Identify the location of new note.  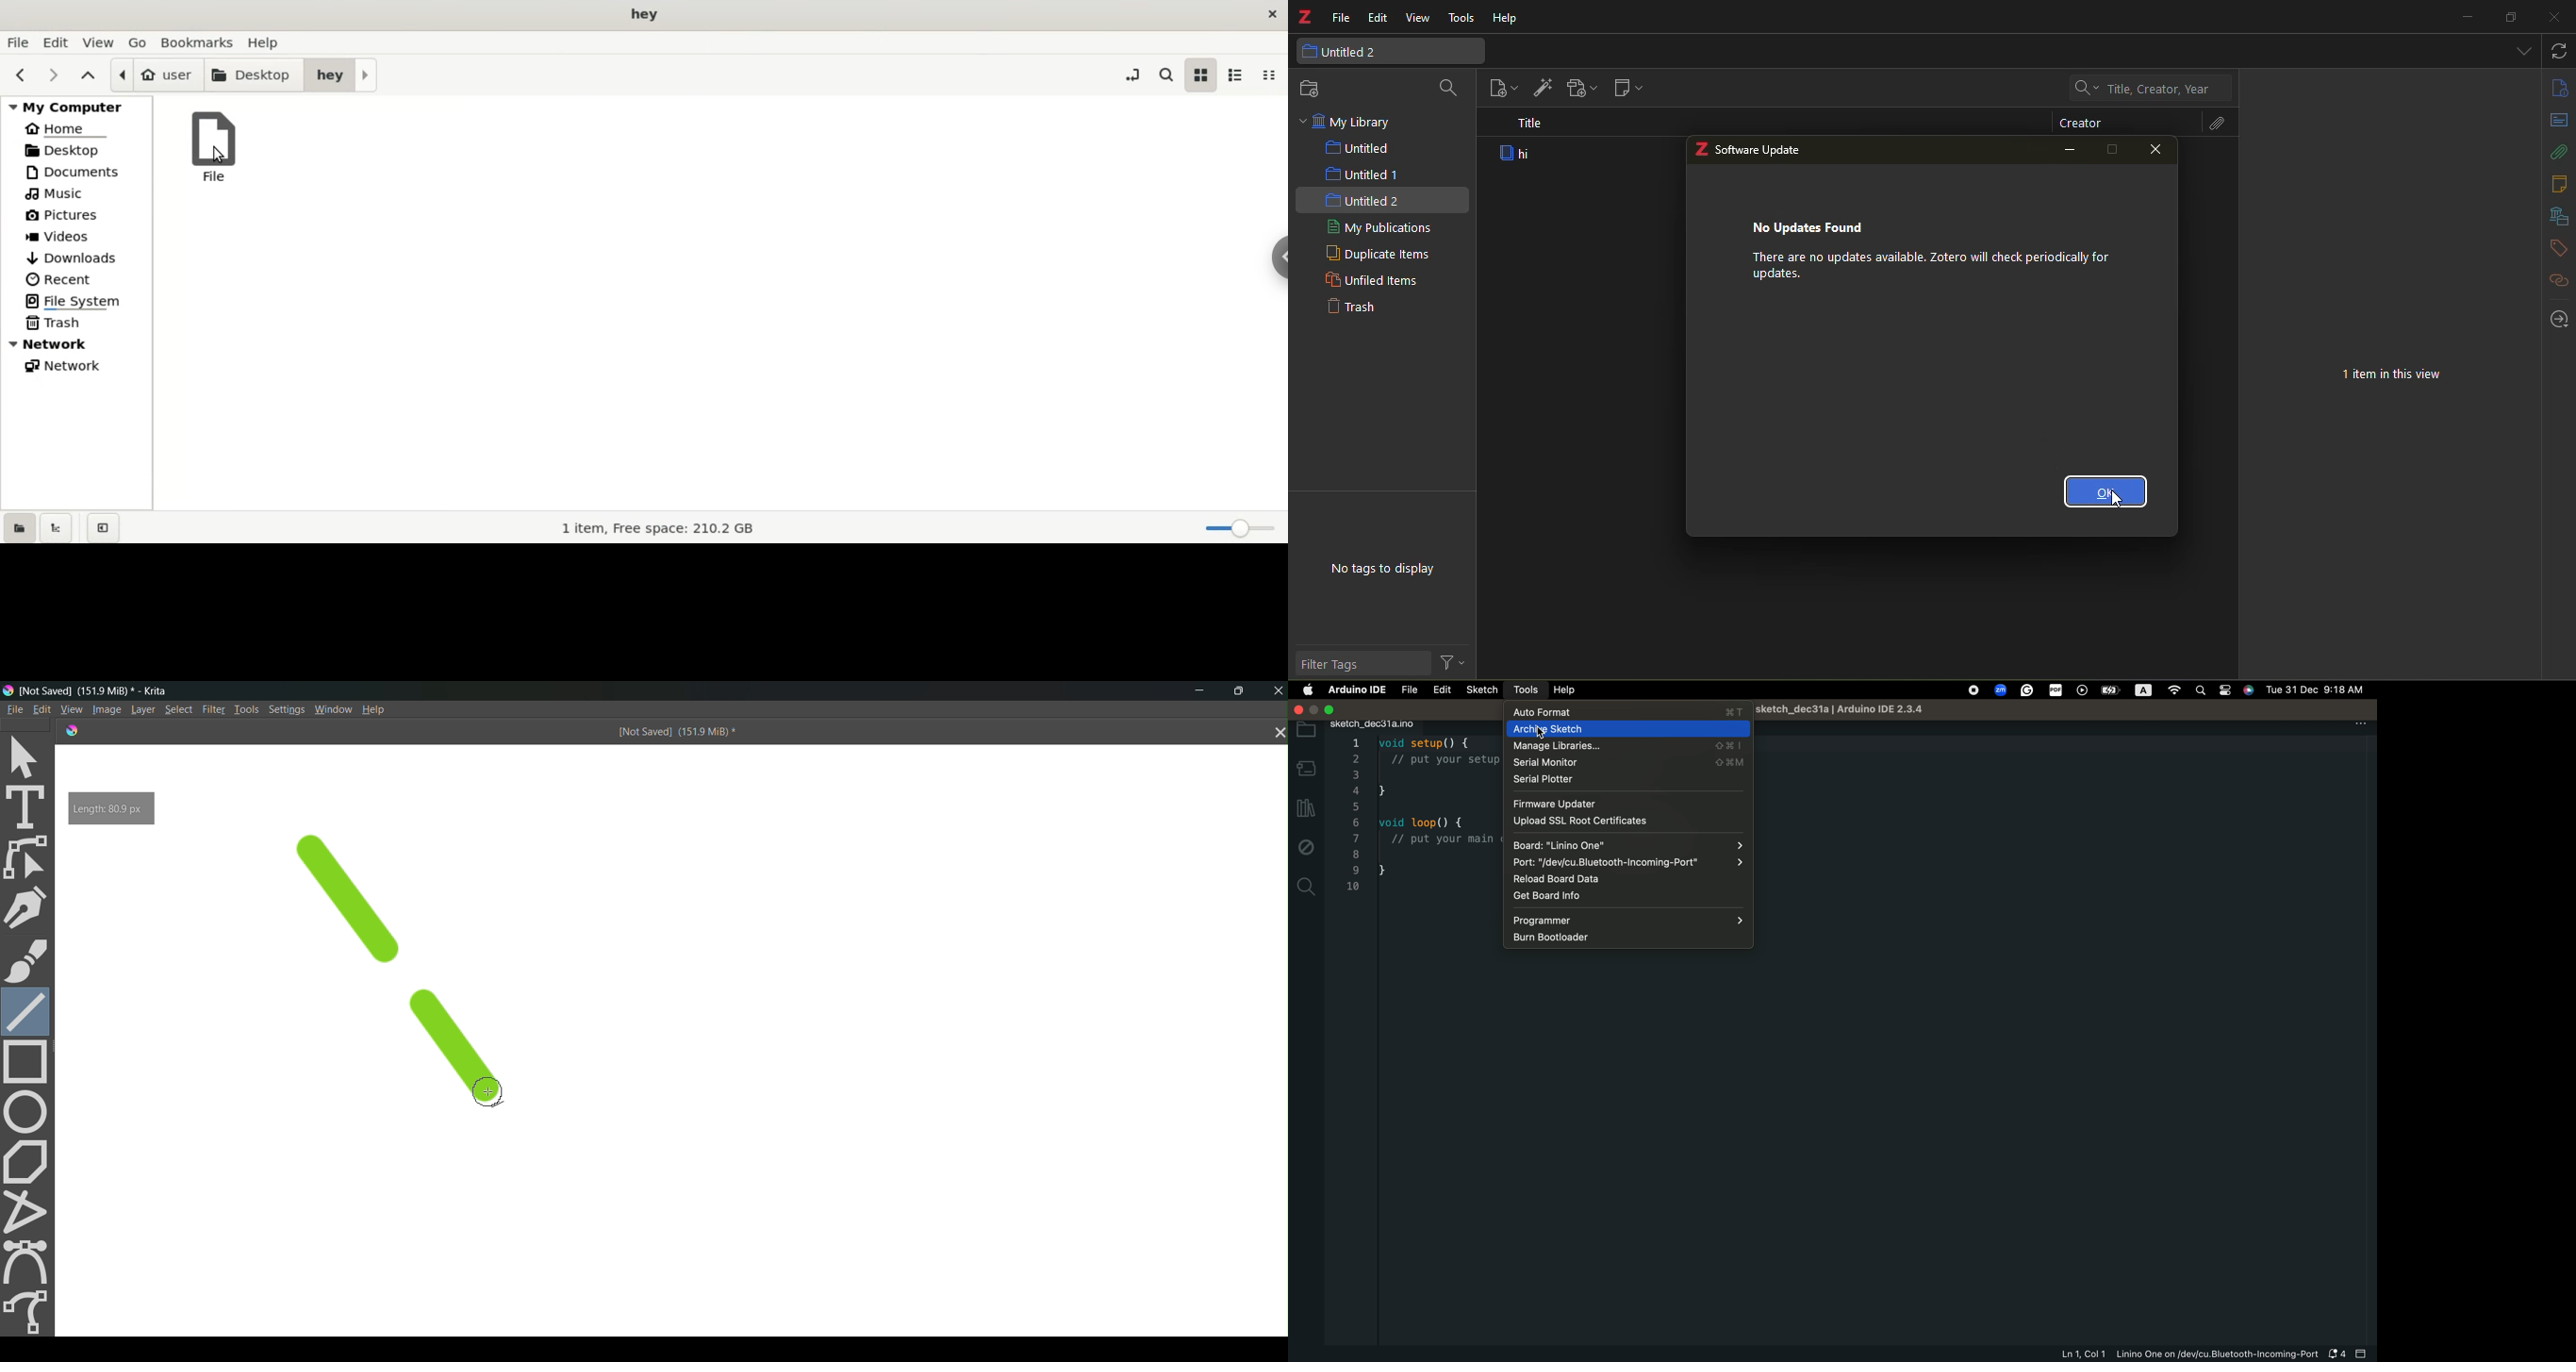
(1628, 88).